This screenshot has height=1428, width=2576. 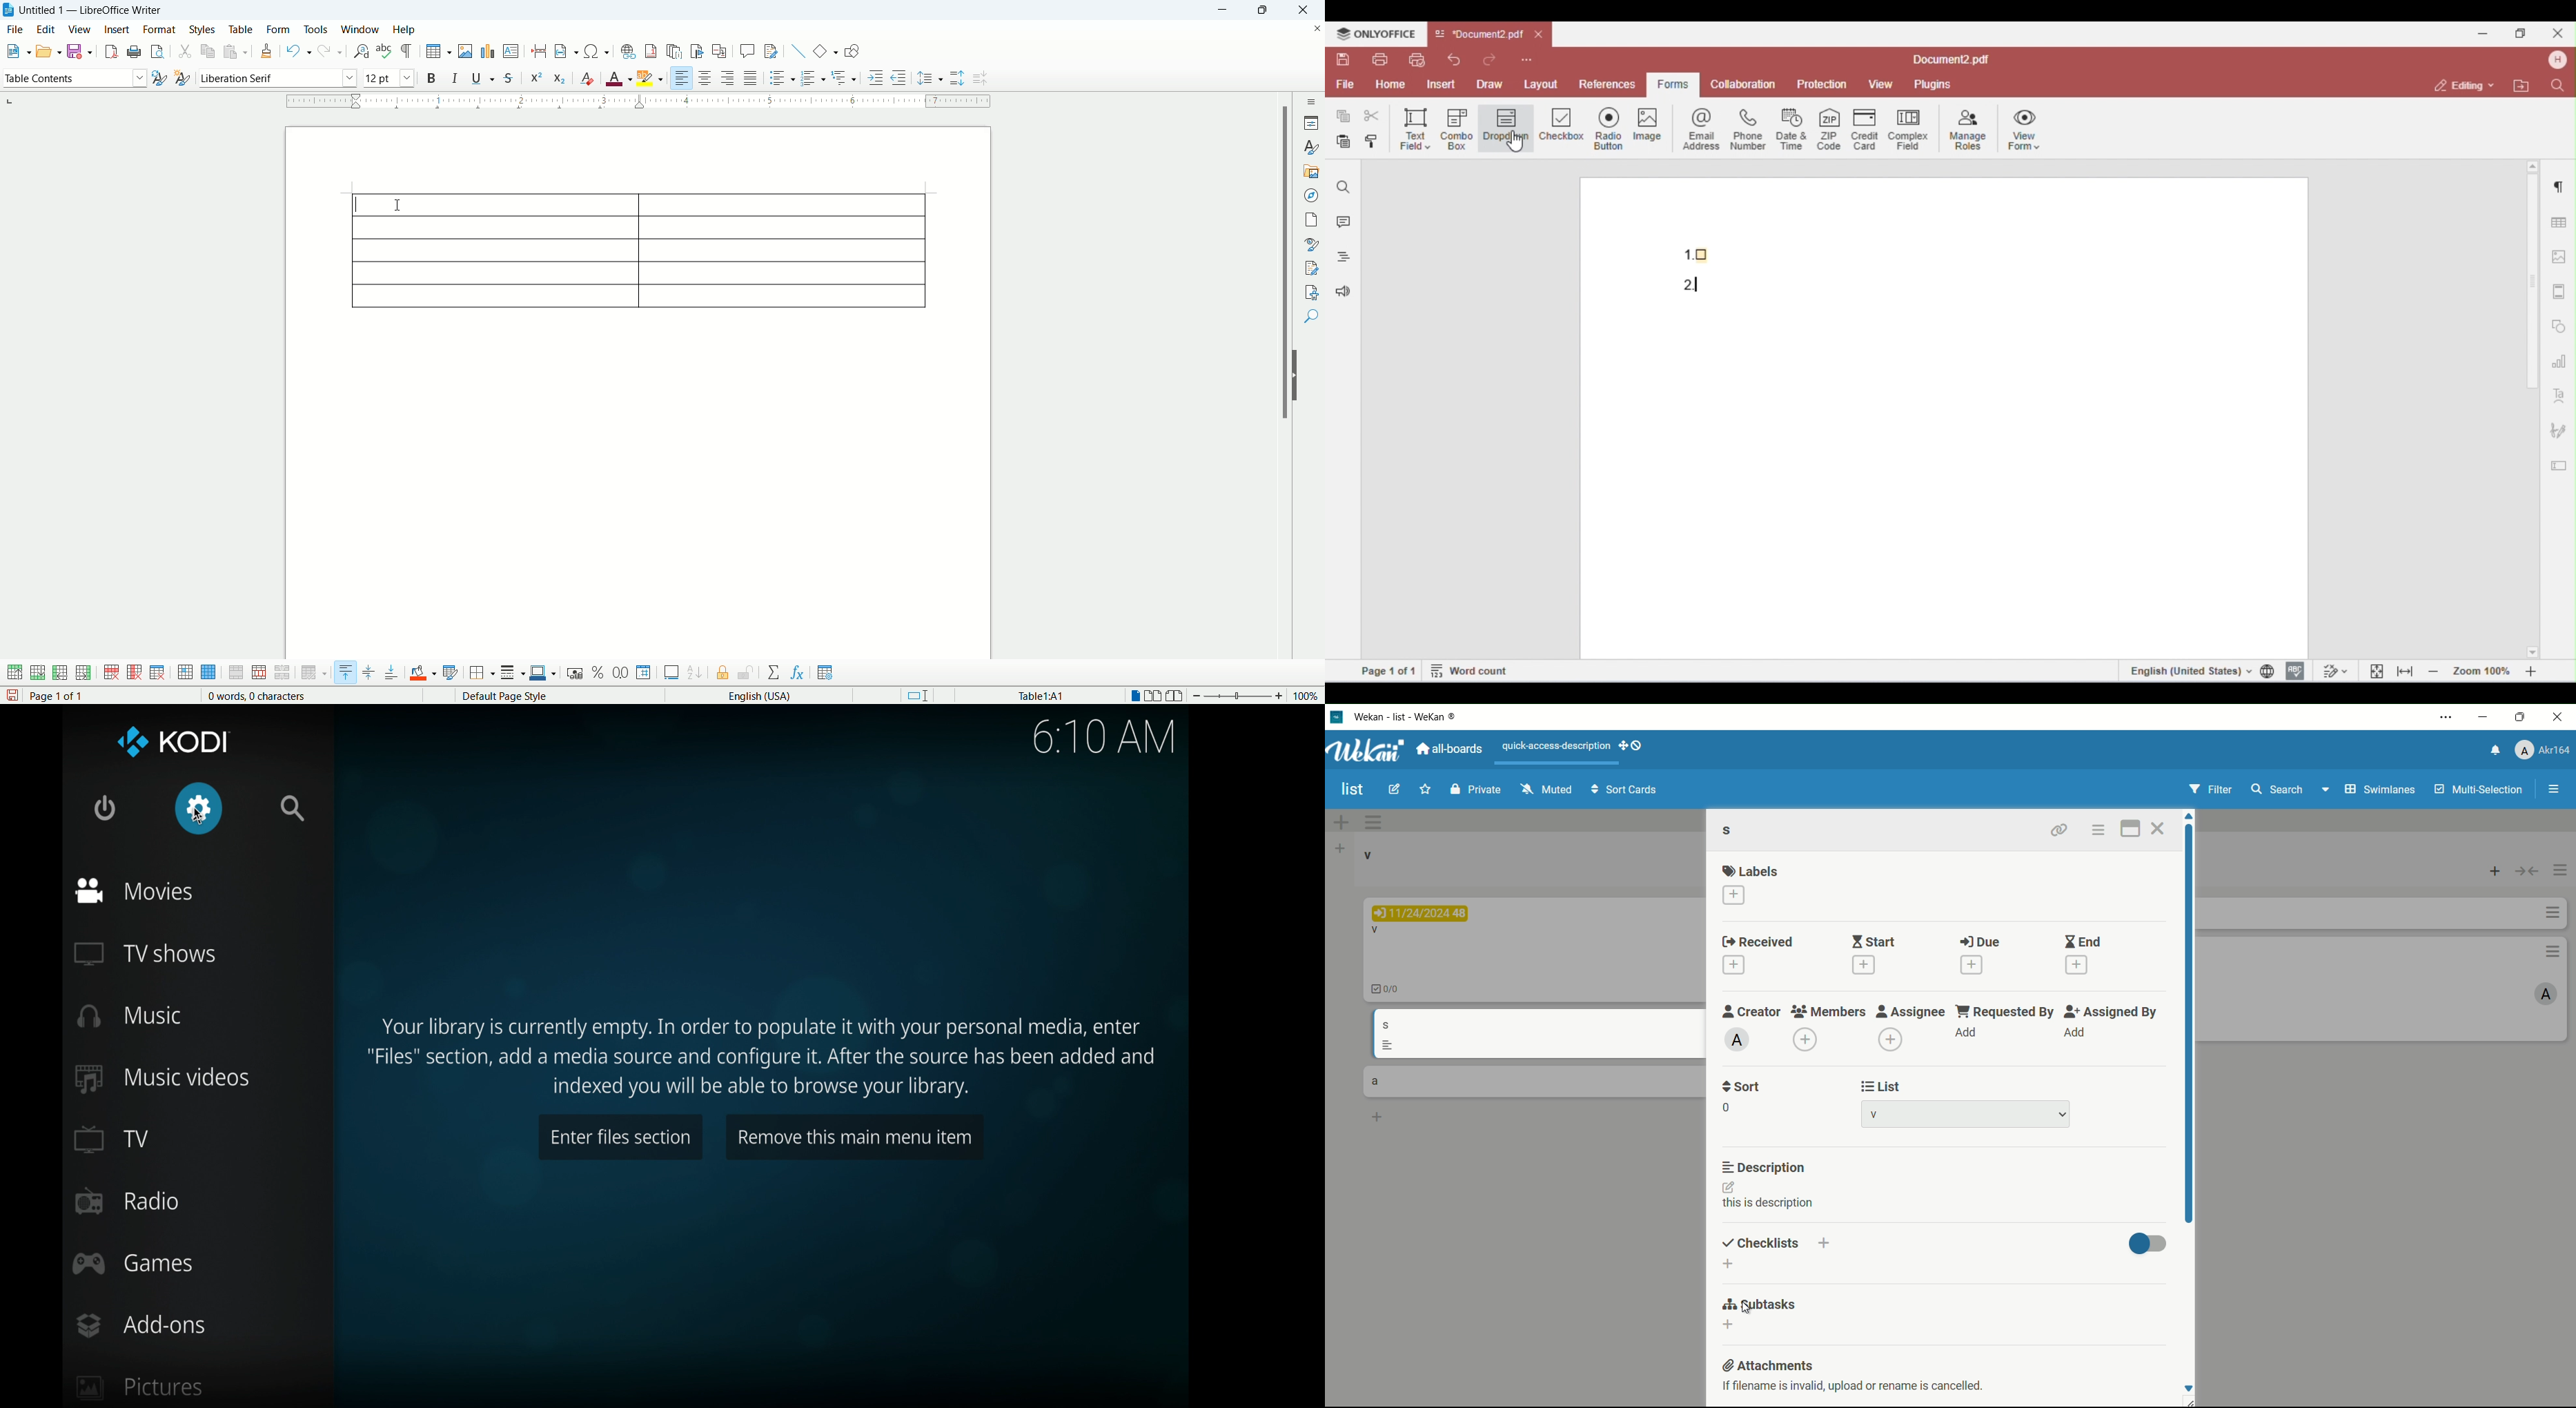 What do you see at coordinates (112, 1138) in the screenshot?
I see `tv` at bounding box center [112, 1138].